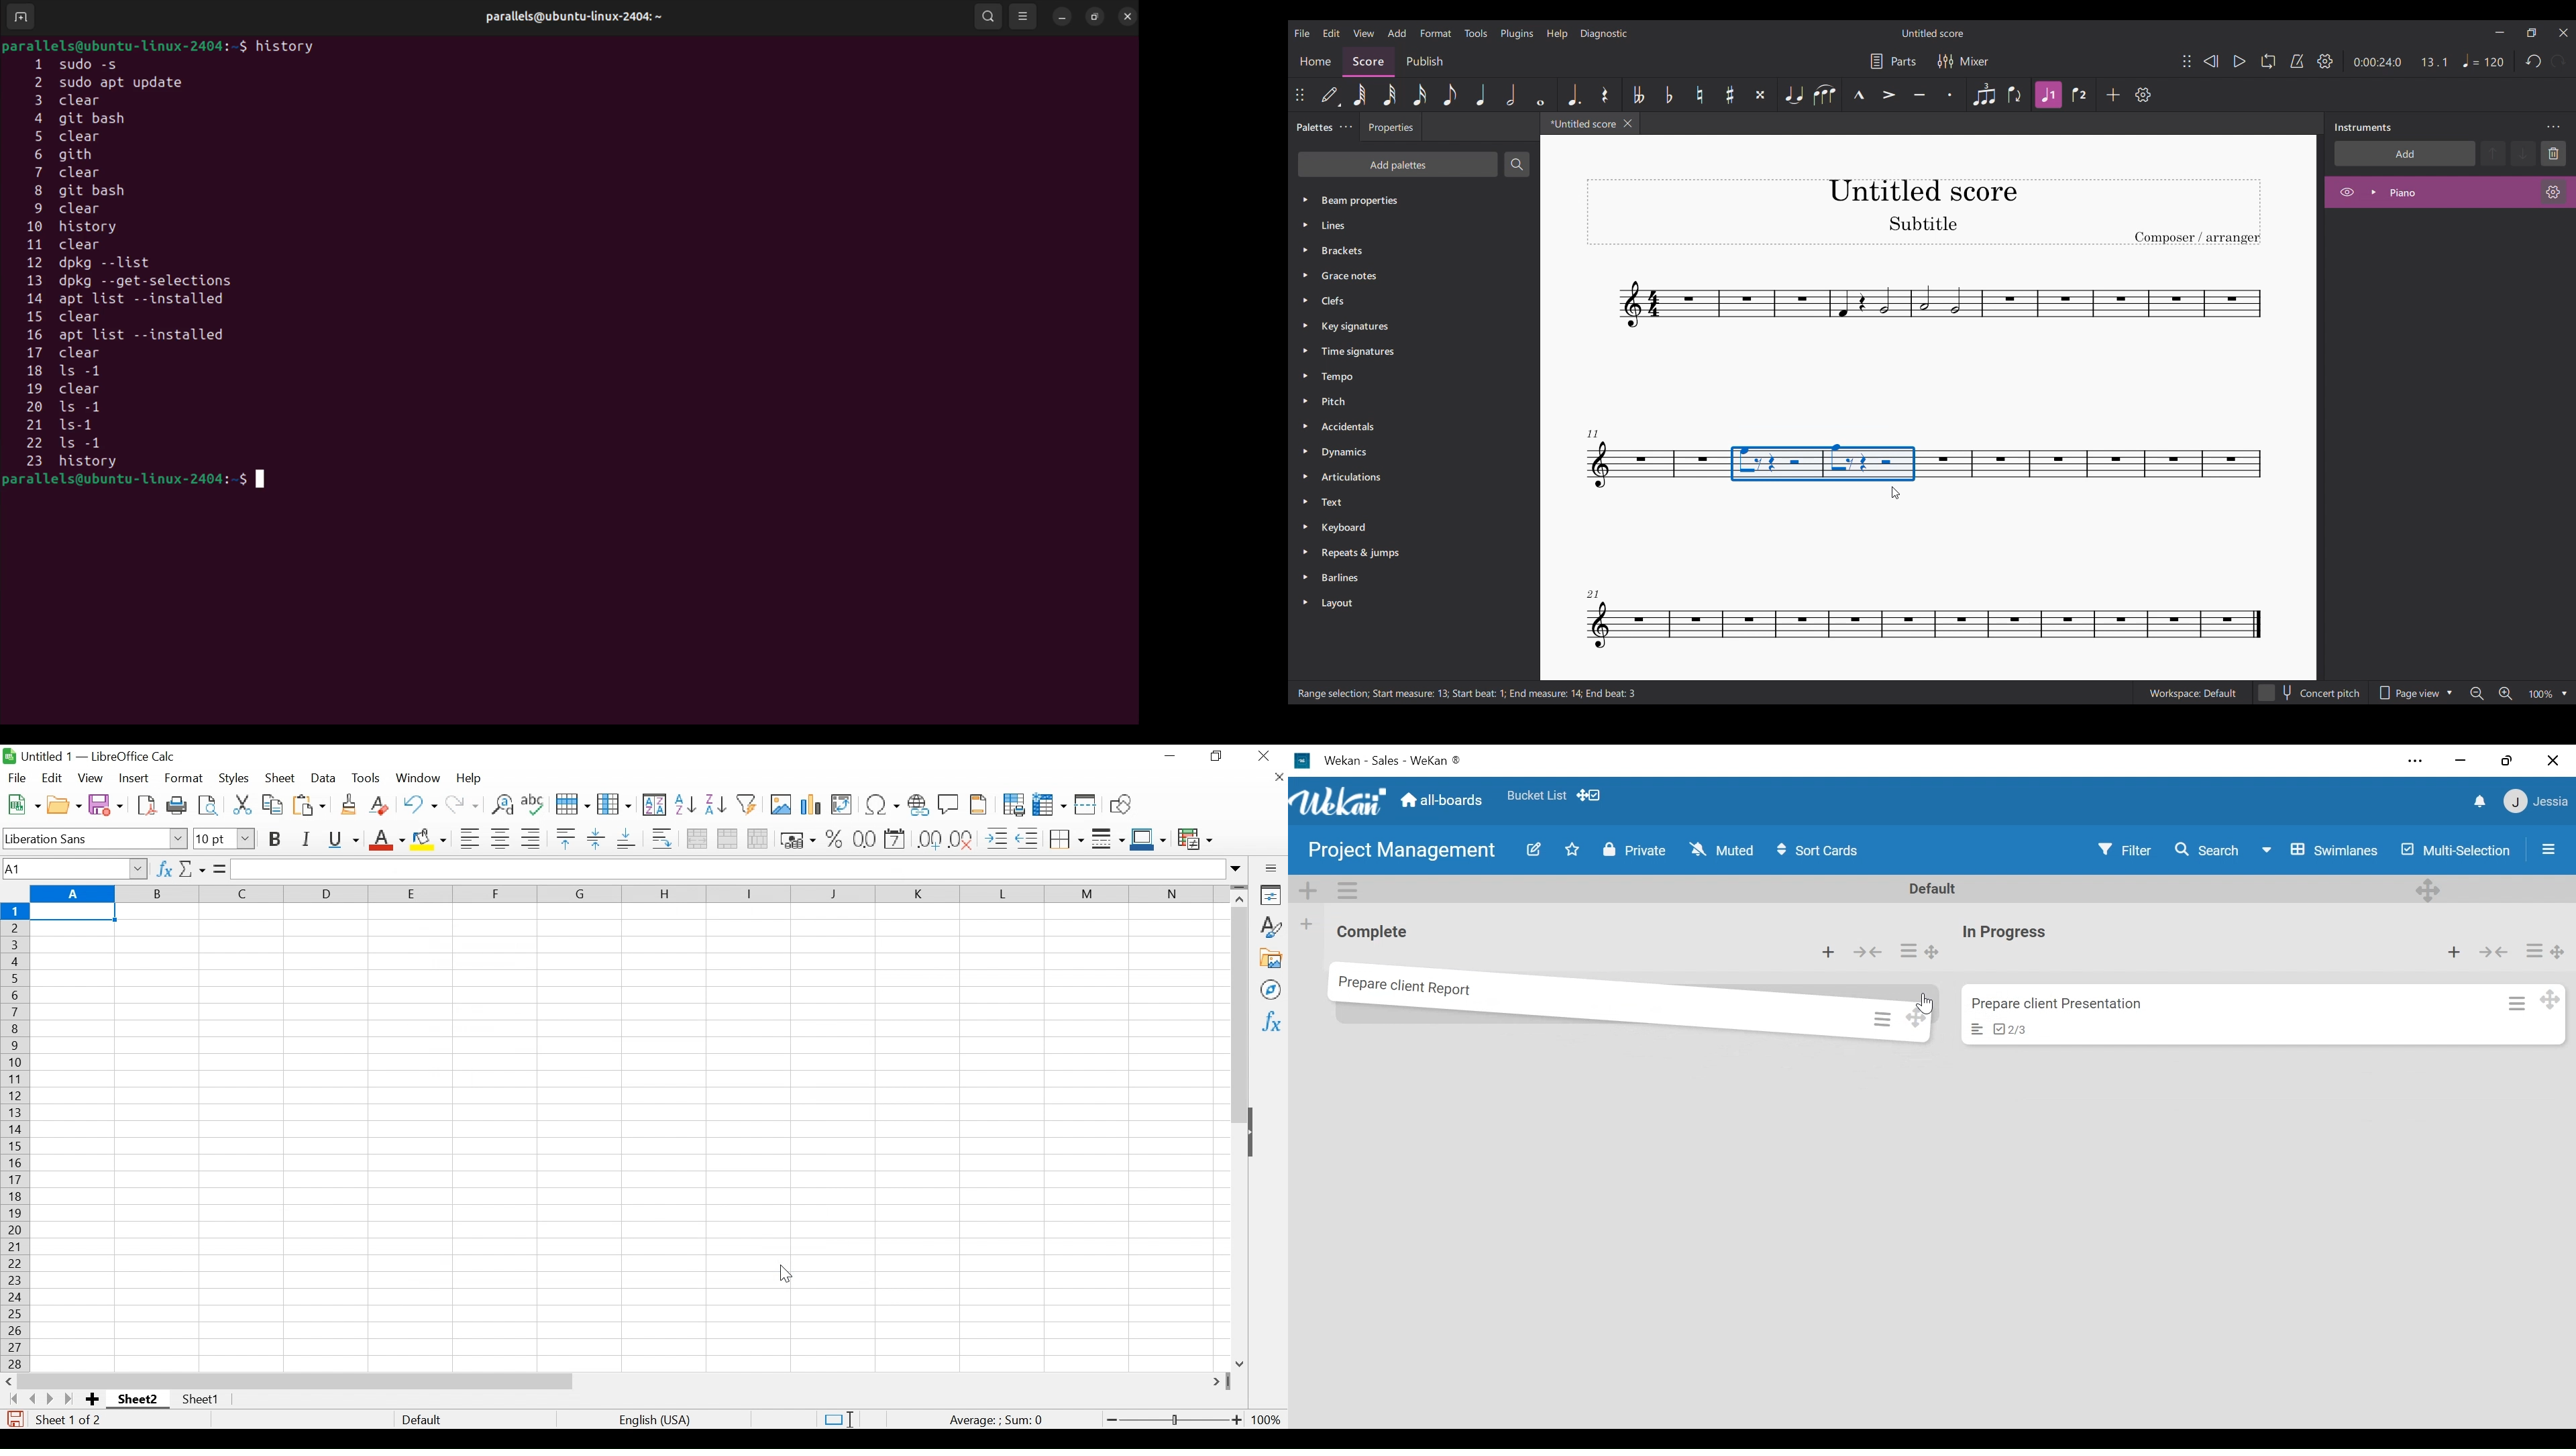 The image size is (2576, 1456). What do you see at coordinates (2554, 759) in the screenshot?
I see `Close` at bounding box center [2554, 759].